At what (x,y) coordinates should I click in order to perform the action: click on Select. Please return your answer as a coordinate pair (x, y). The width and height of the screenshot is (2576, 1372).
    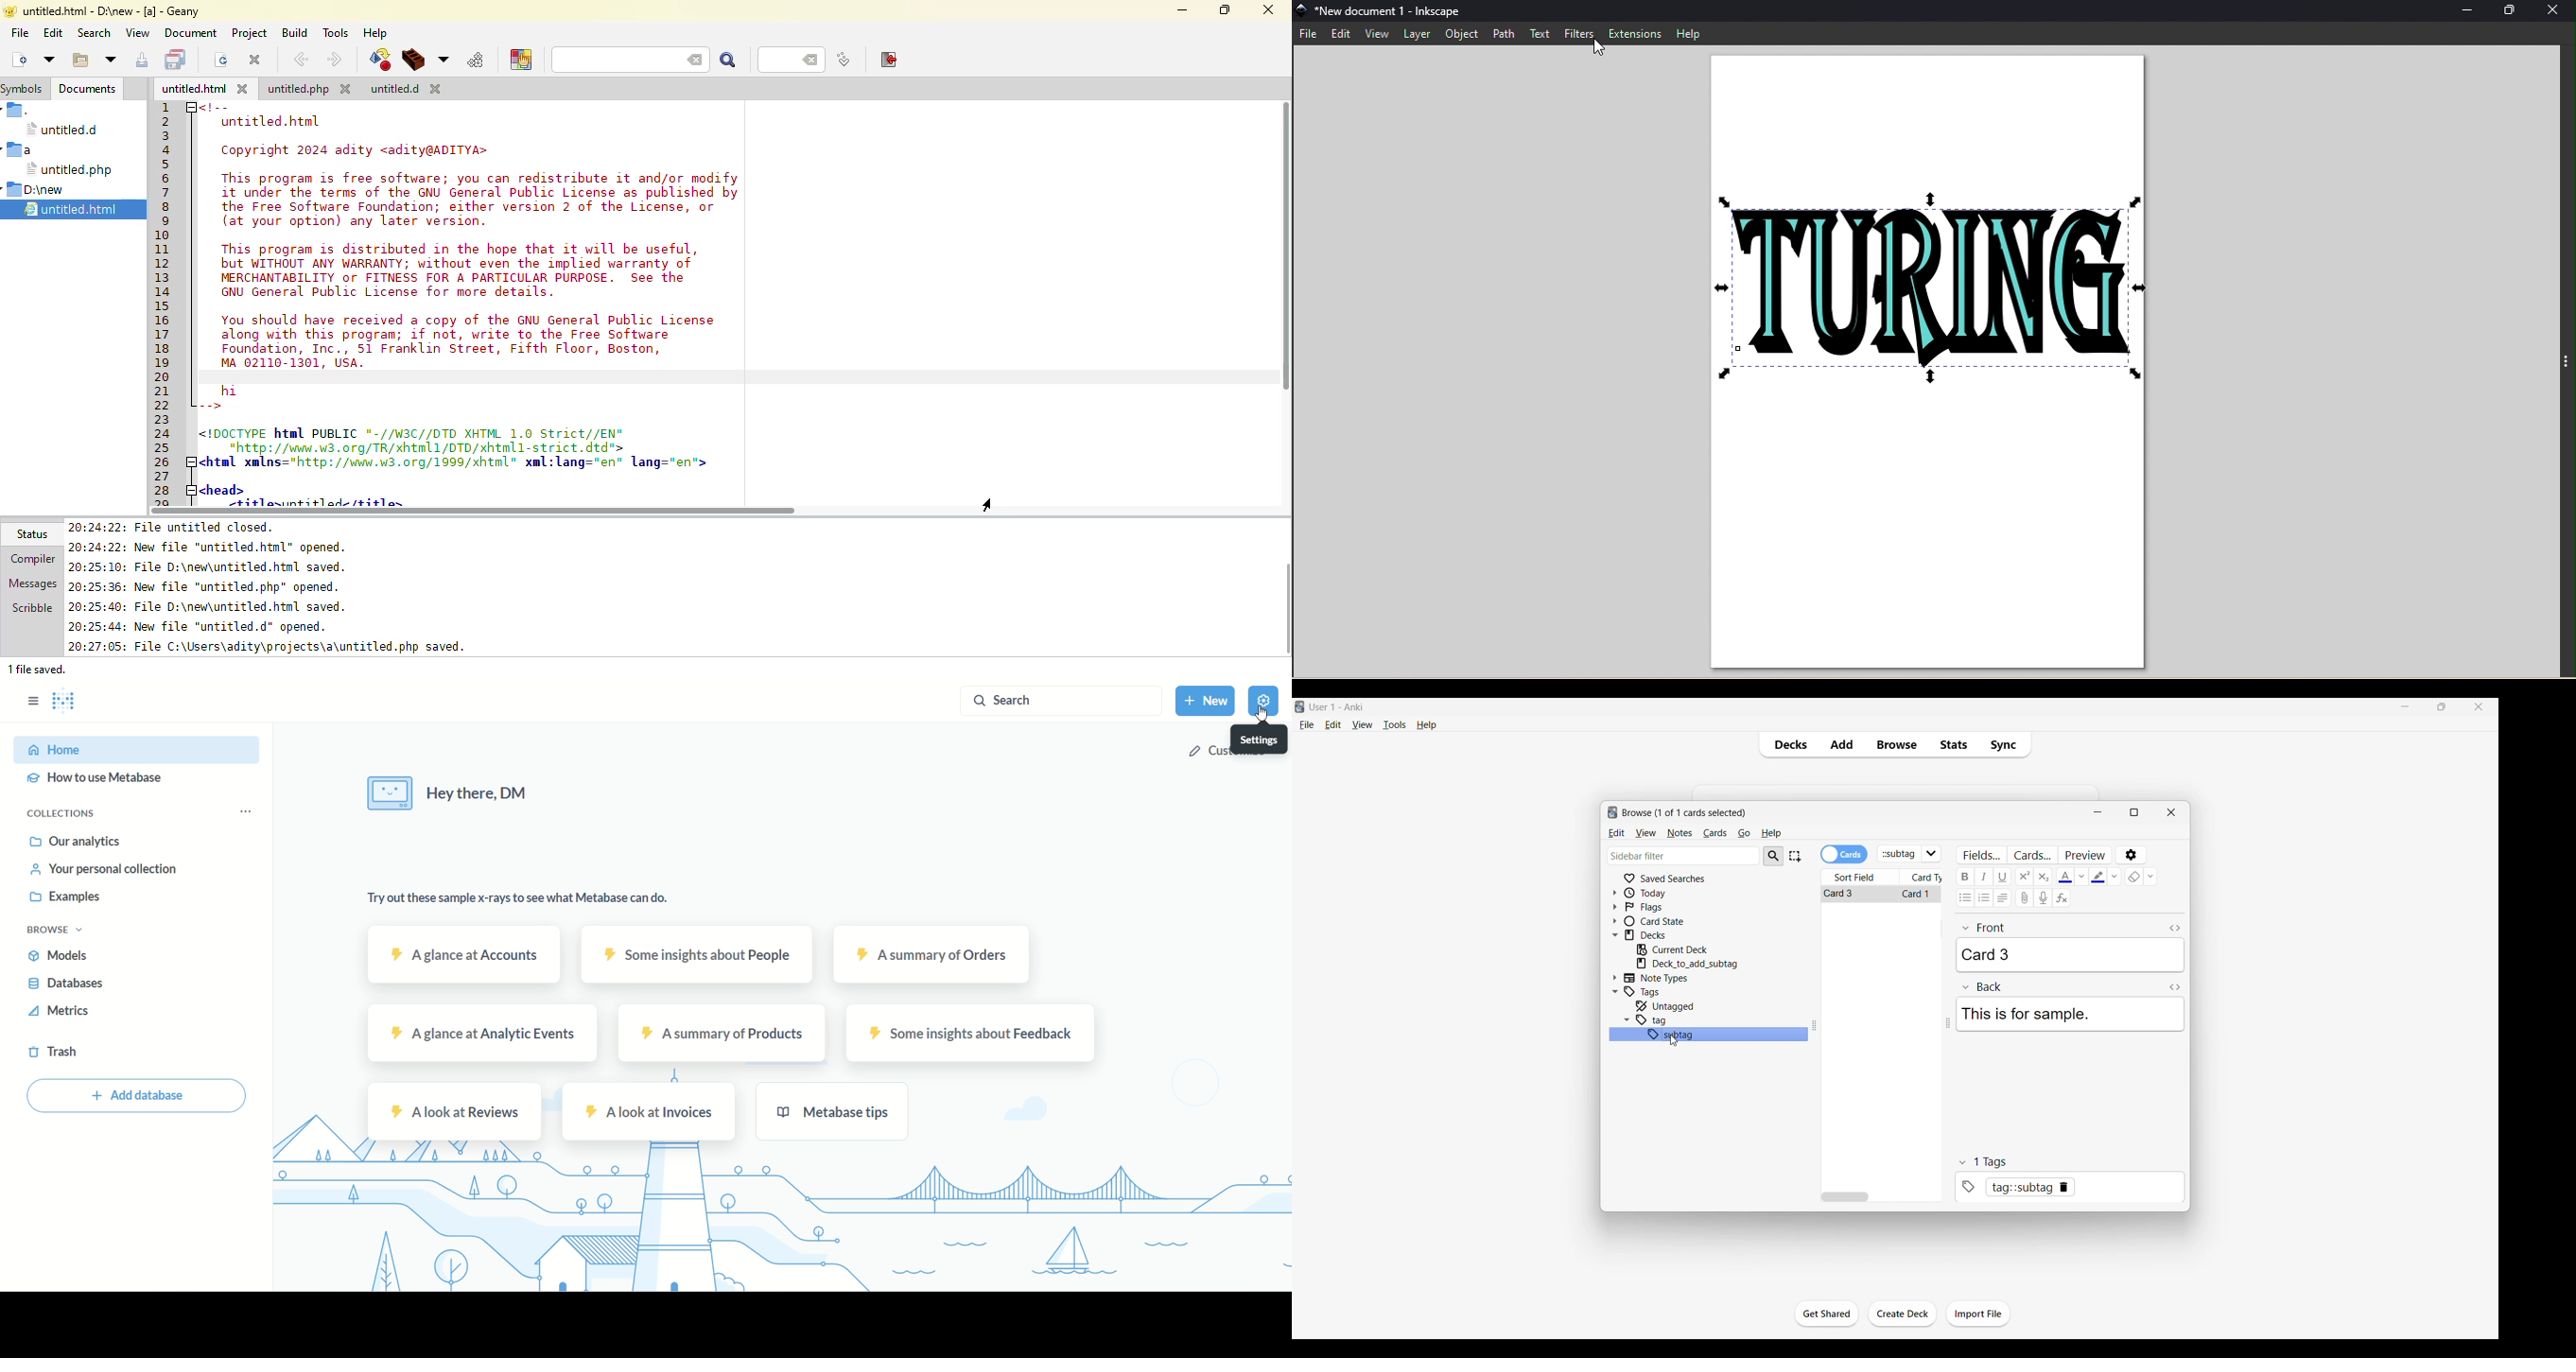
    Looking at the image, I should click on (1795, 856).